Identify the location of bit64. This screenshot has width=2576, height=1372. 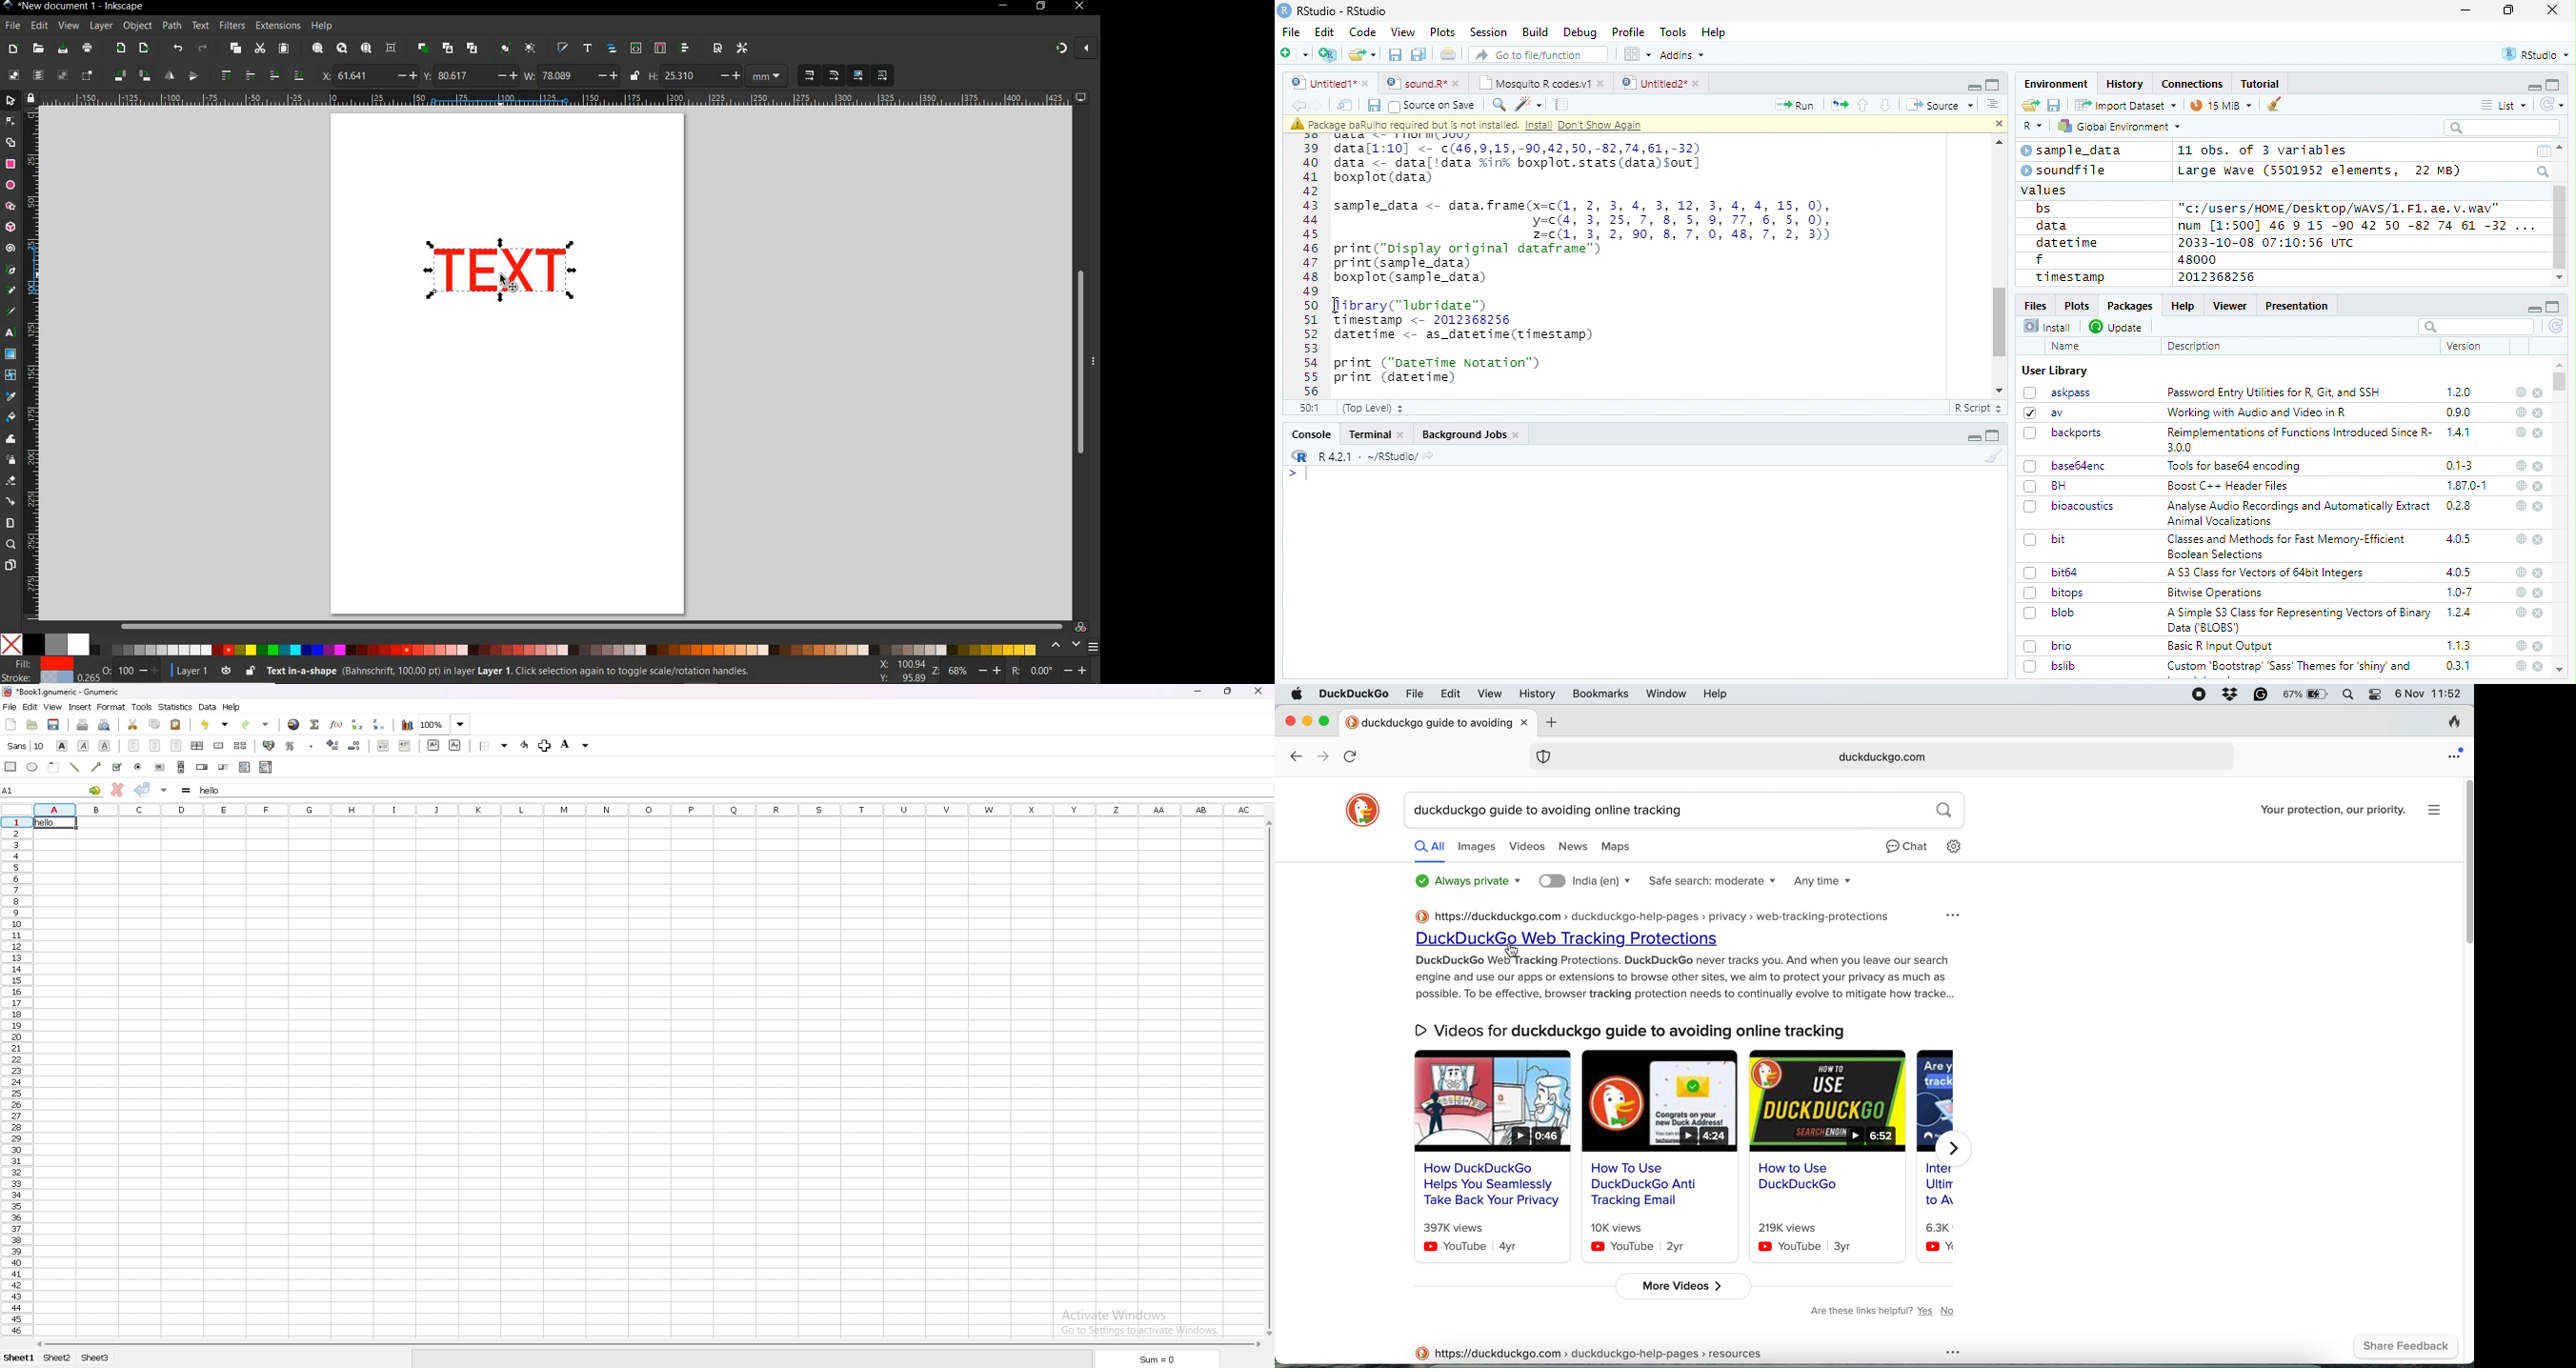
(2051, 573).